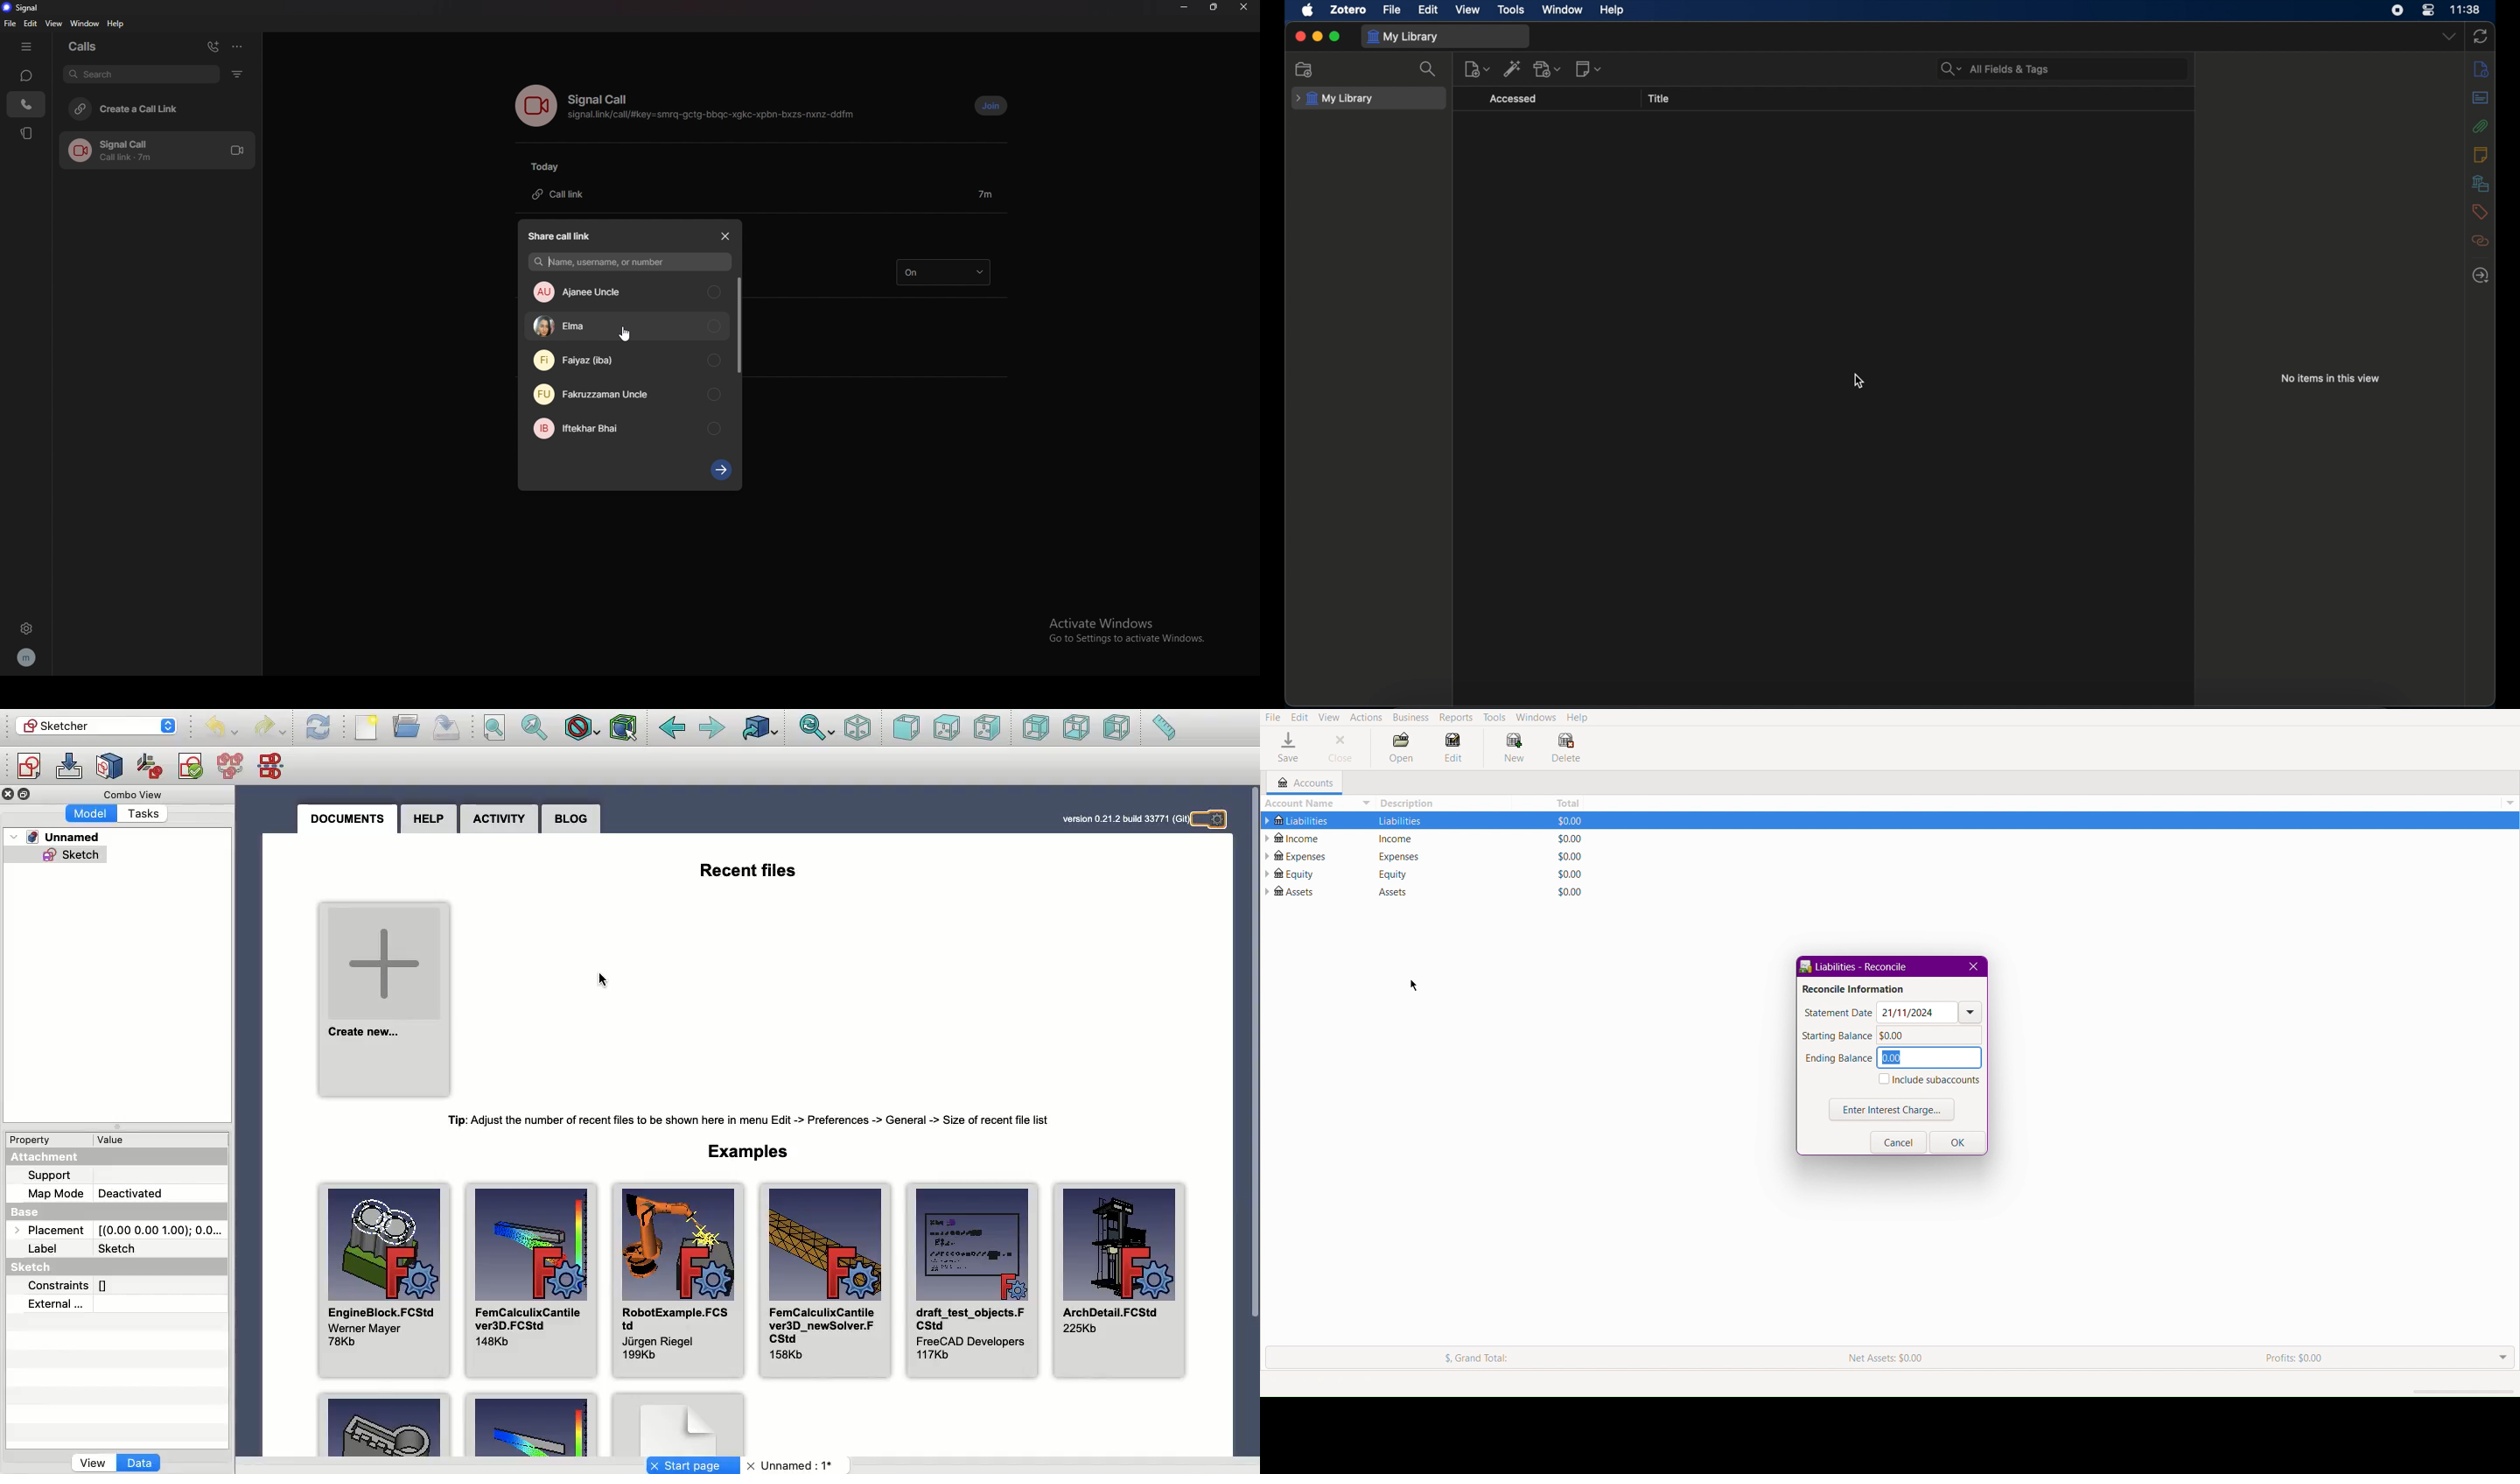 This screenshot has height=1484, width=2520. I want to click on View, so click(1330, 717).